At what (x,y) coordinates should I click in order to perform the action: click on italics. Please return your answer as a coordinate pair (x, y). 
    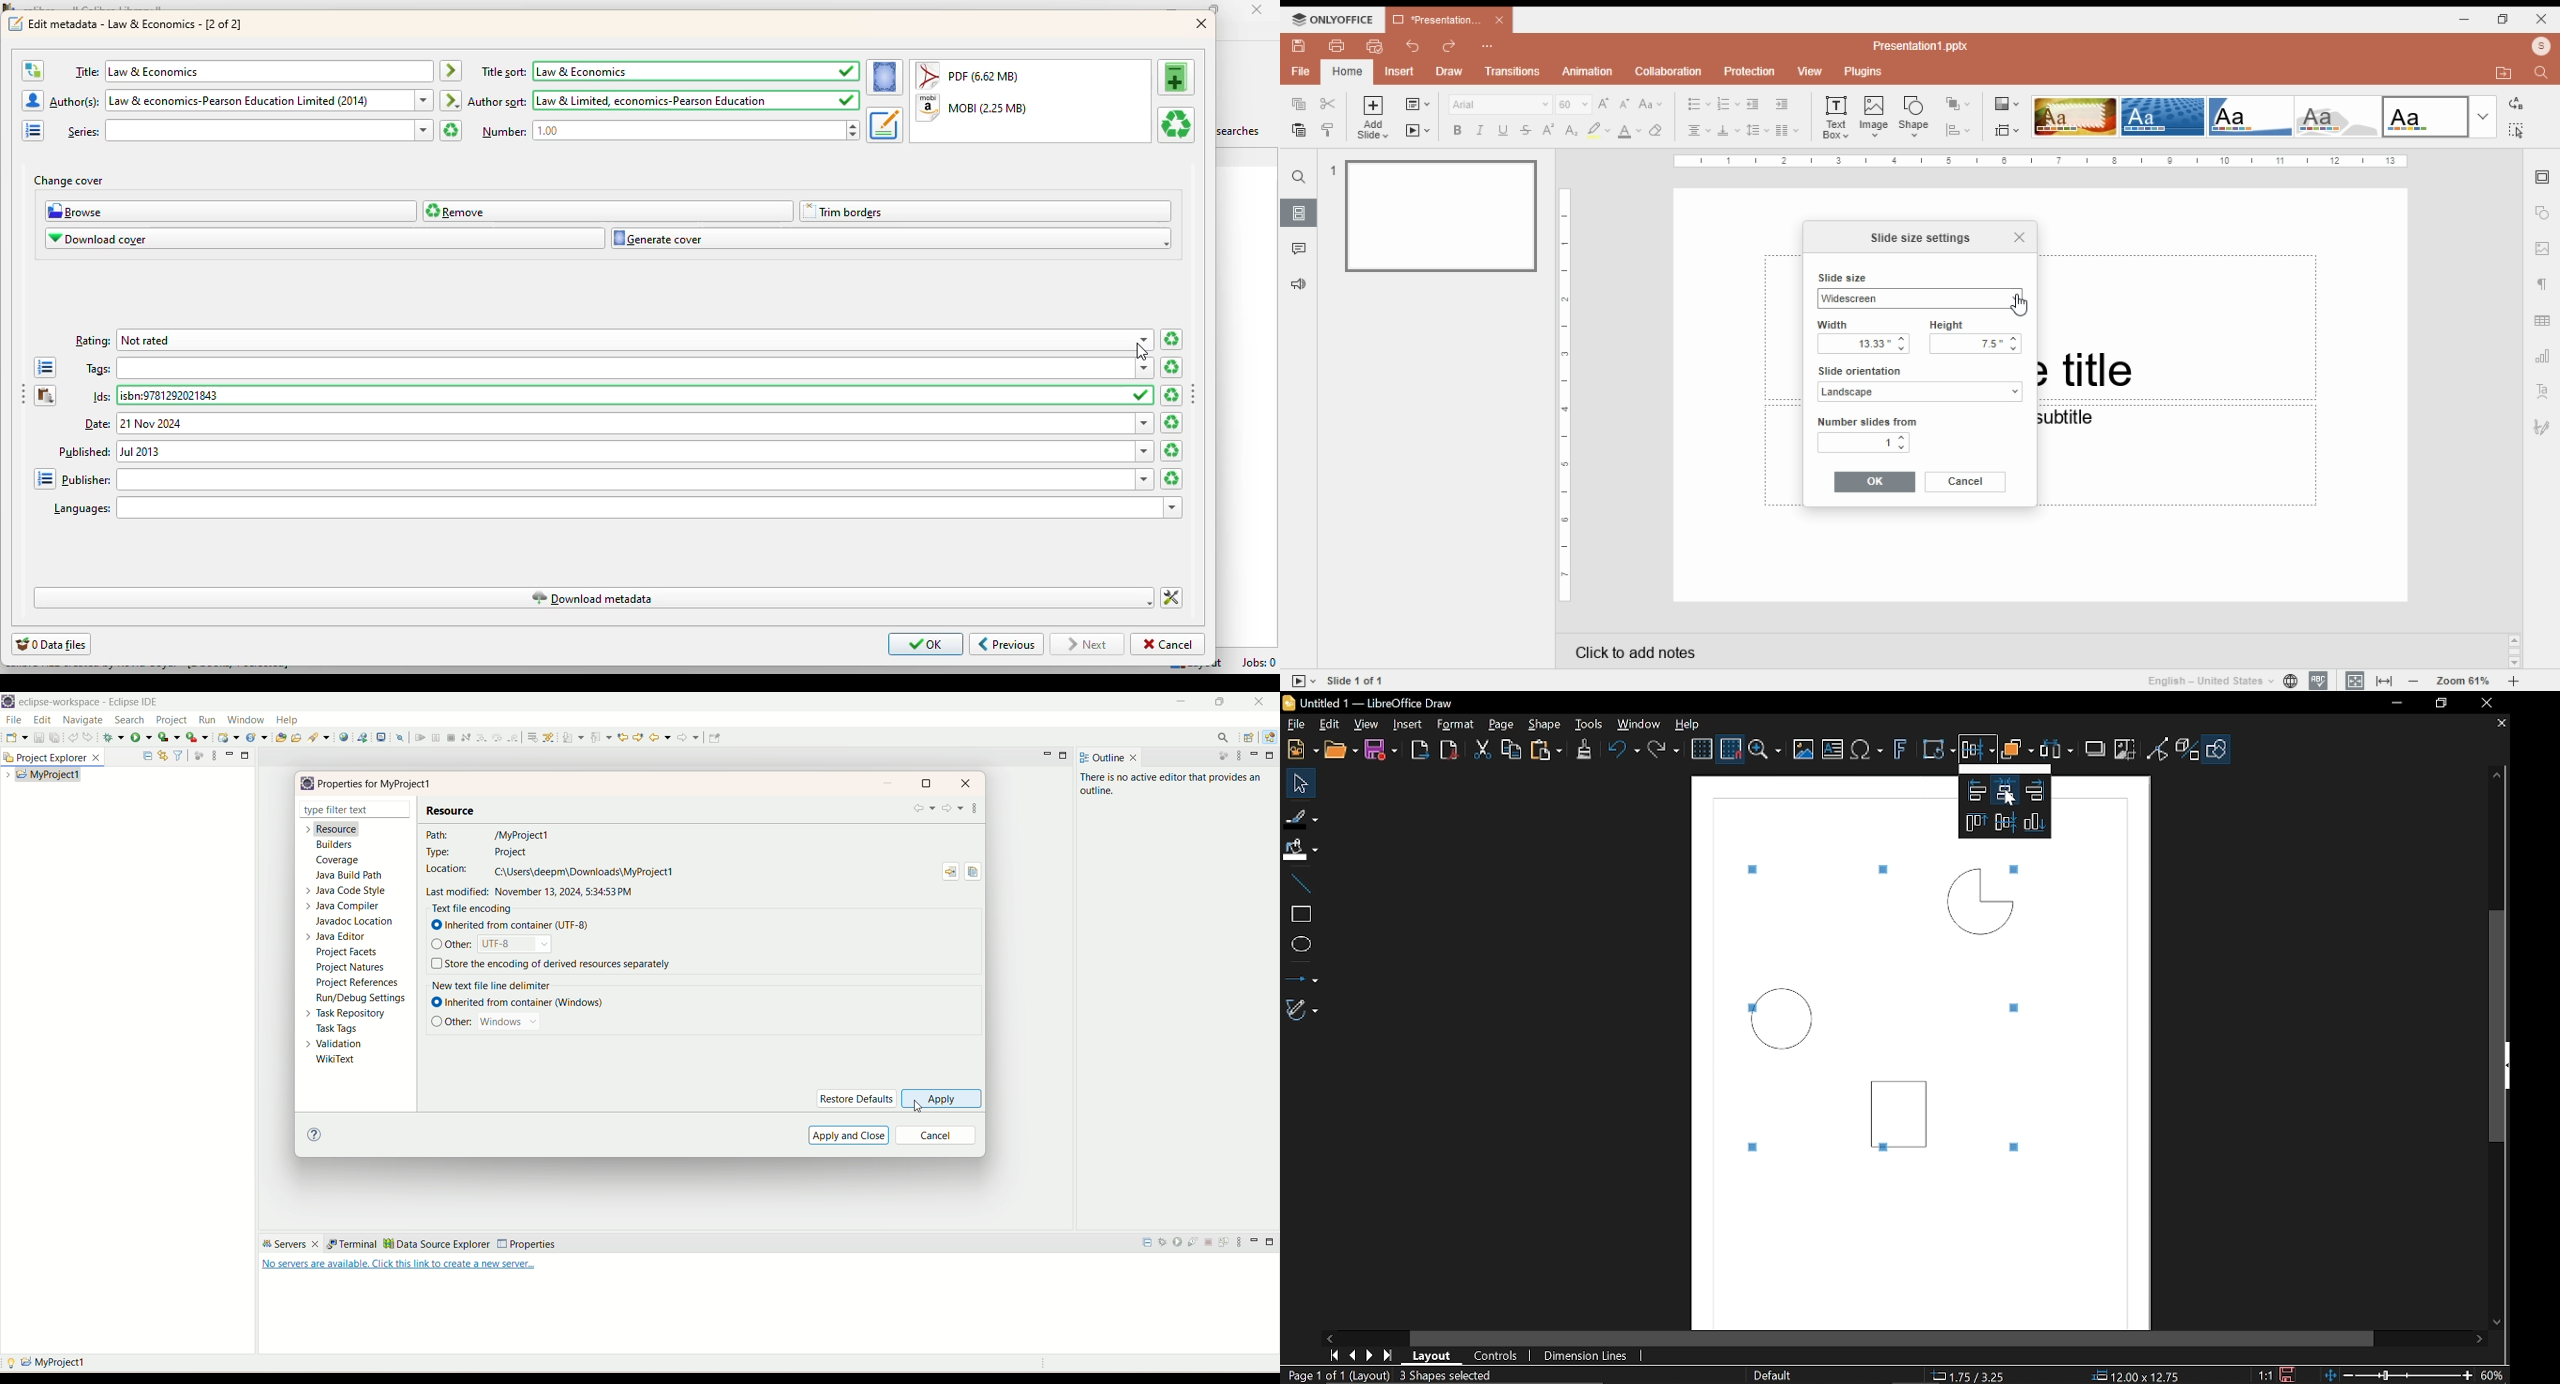
    Looking at the image, I should click on (1478, 130).